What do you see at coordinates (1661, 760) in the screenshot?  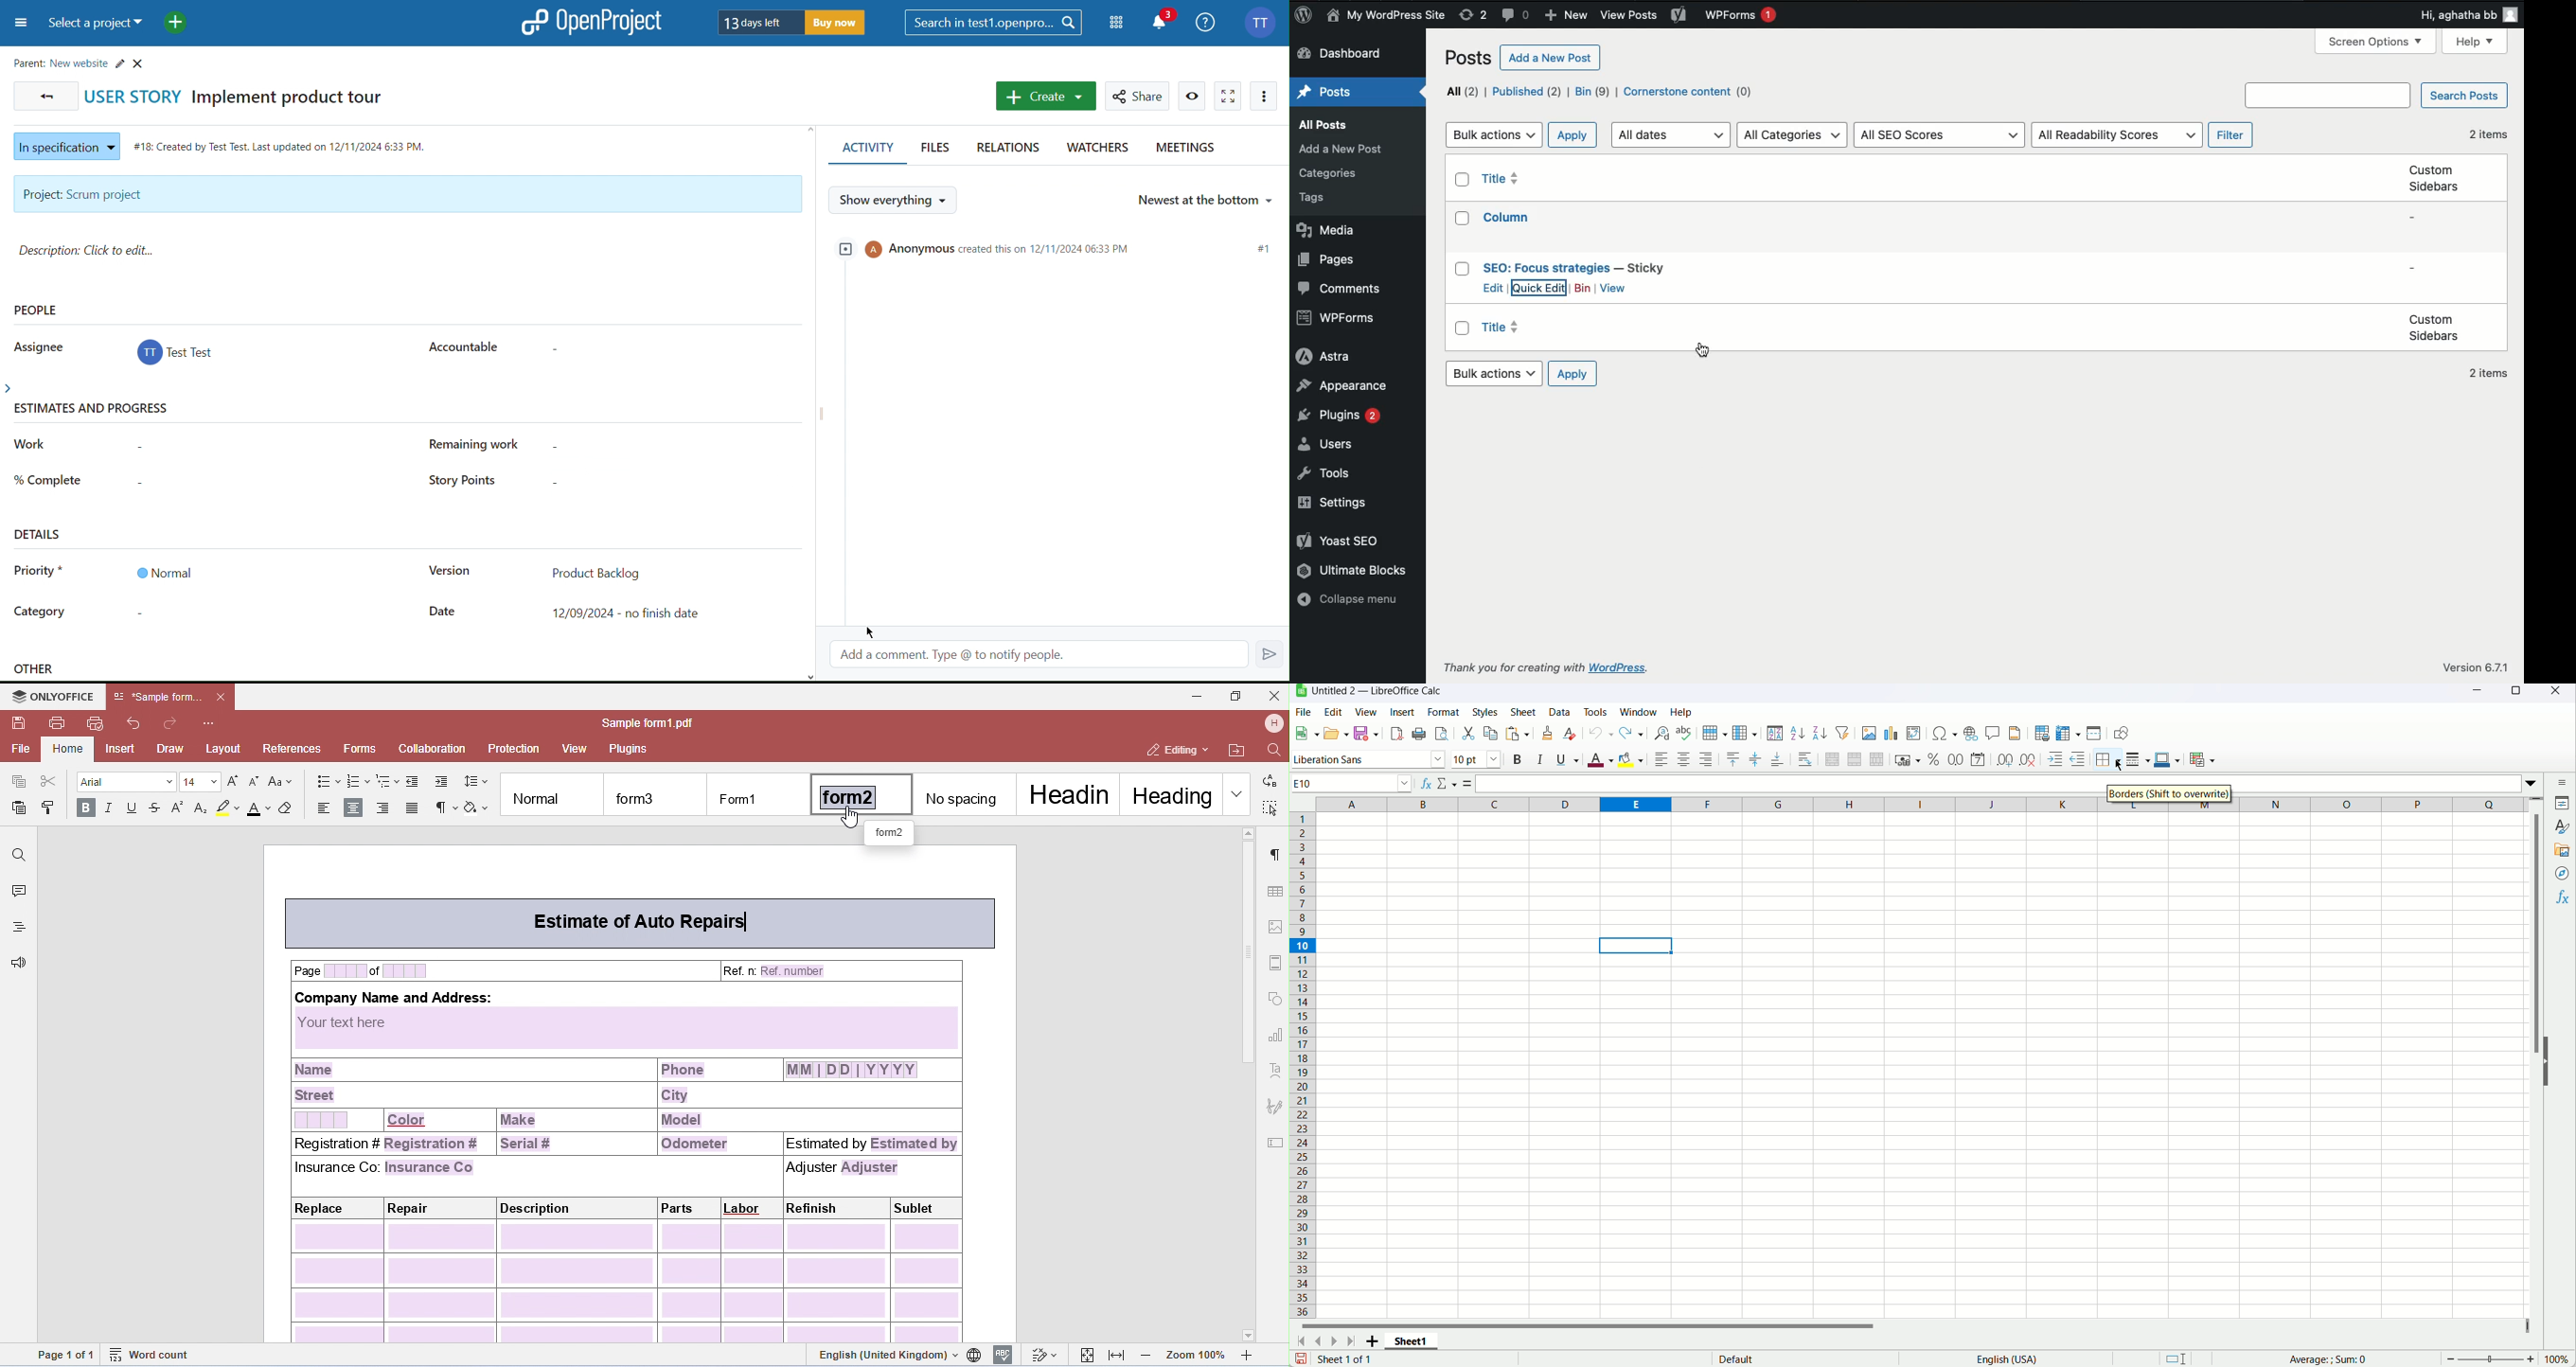 I see `Align left` at bounding box center [1661, 760].